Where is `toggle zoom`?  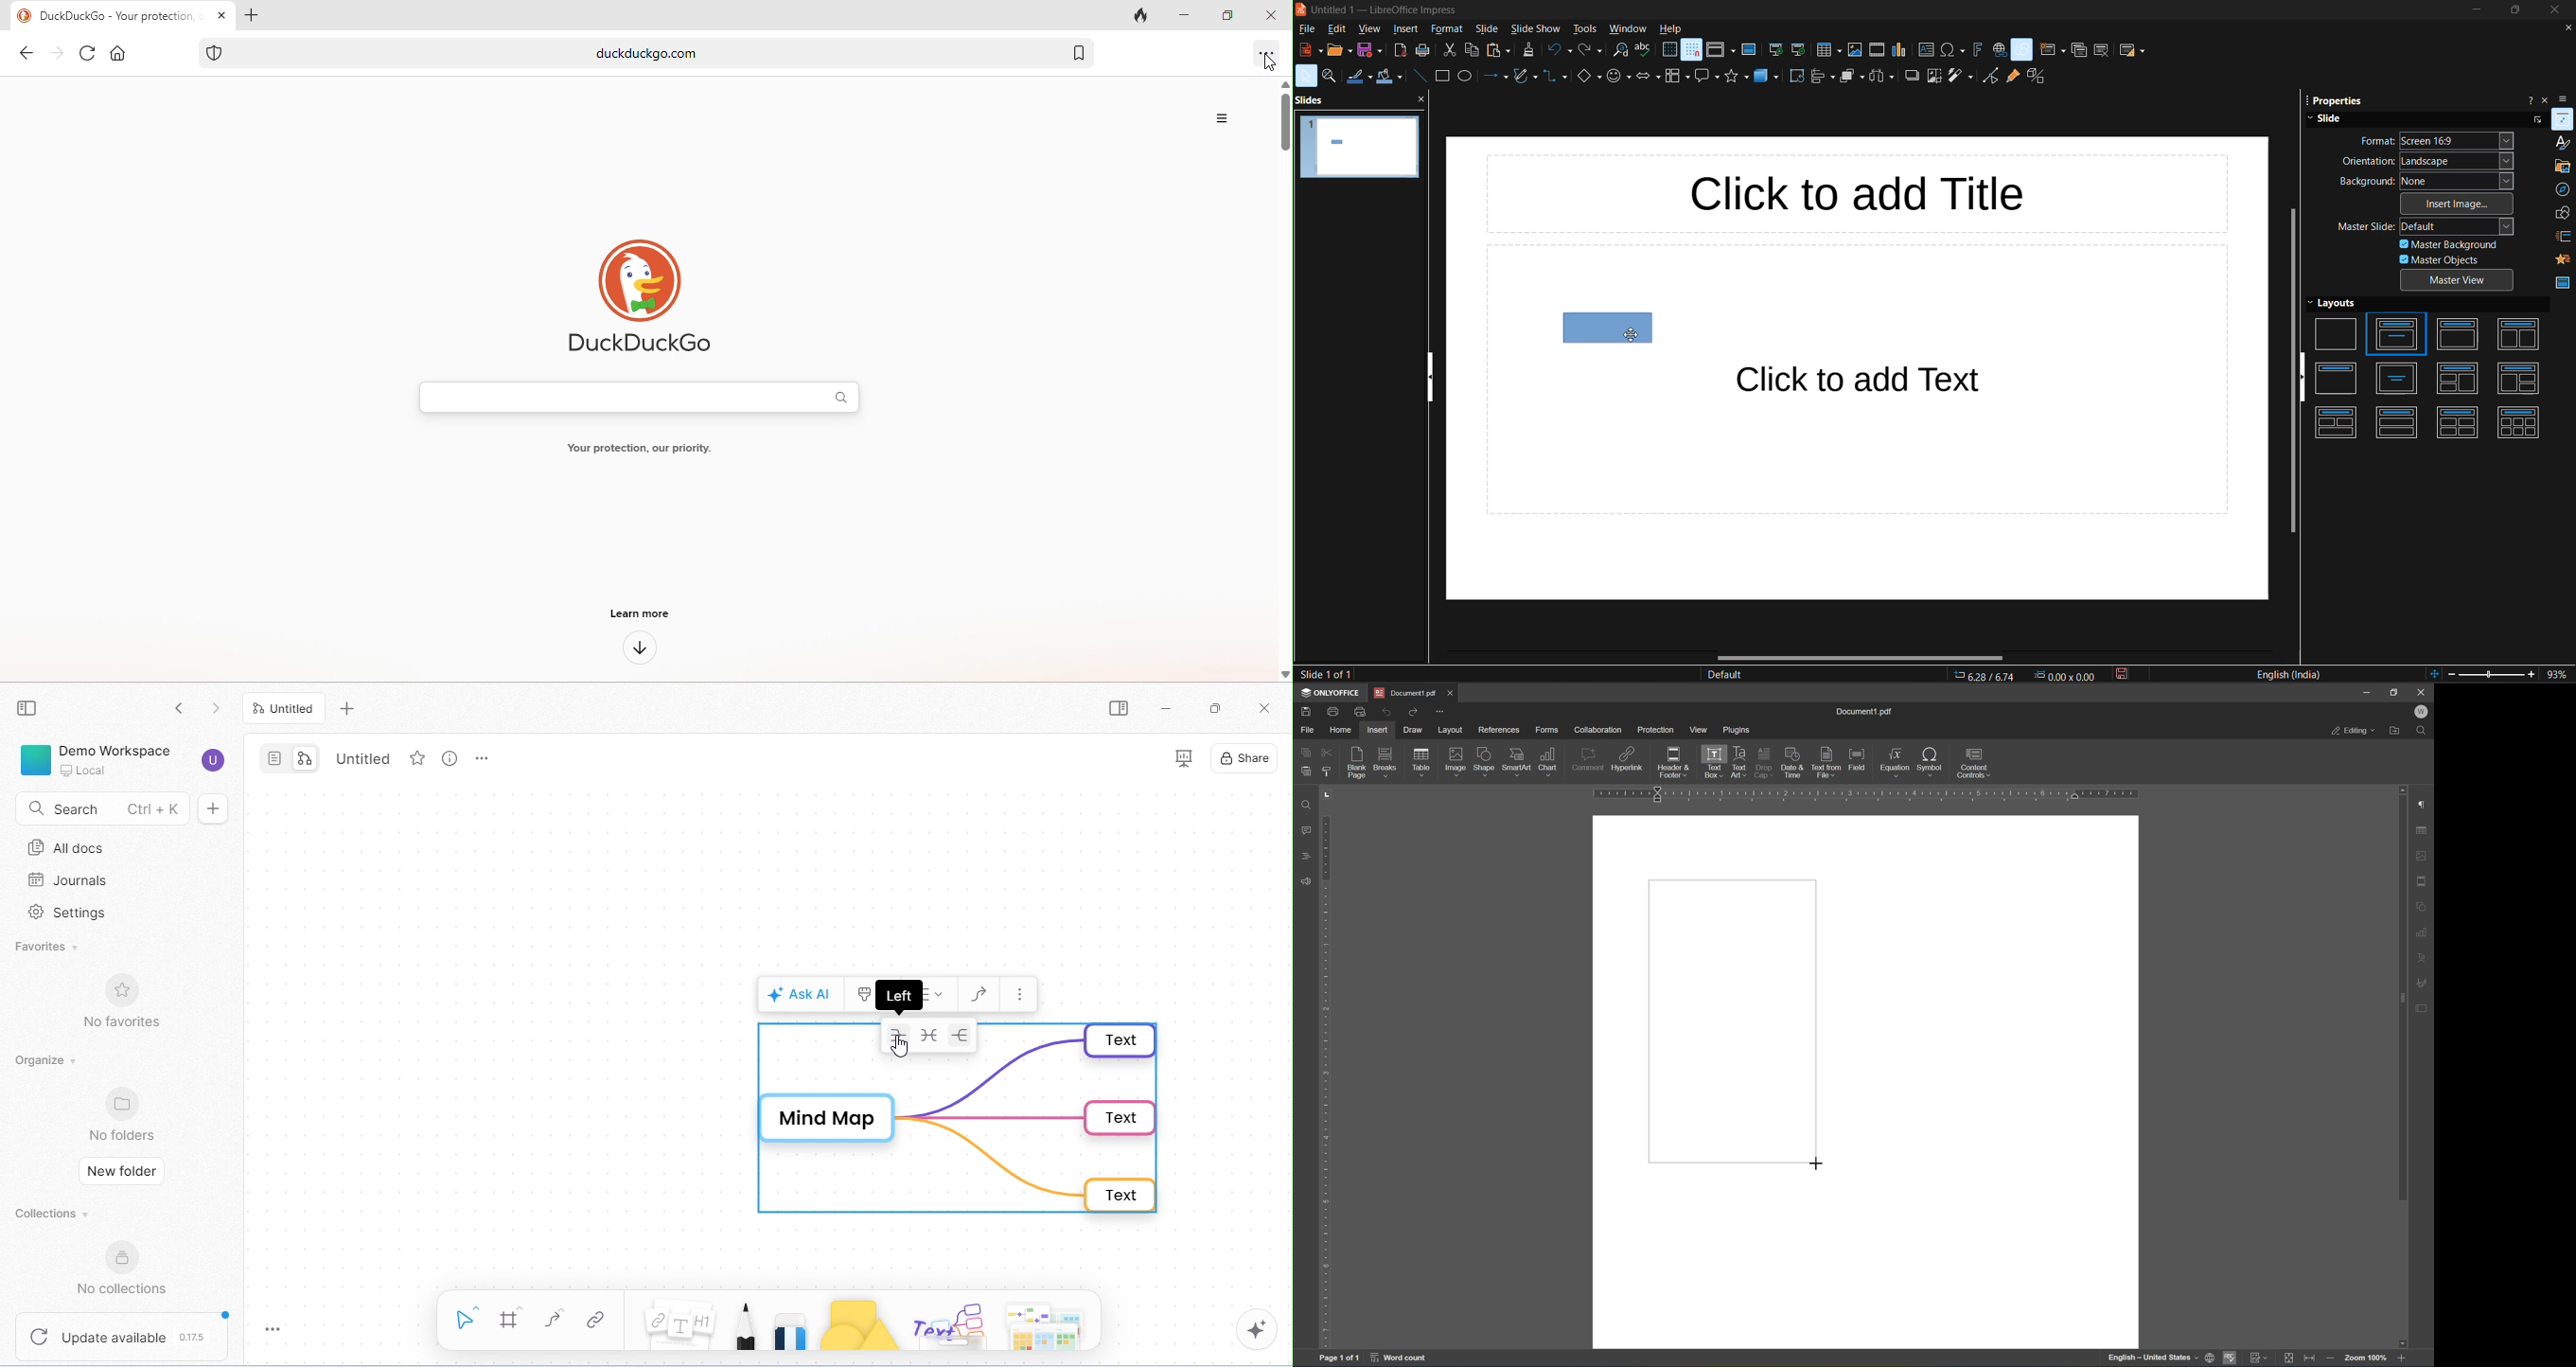
toggle zoom is located at coordinates (280, 1330).